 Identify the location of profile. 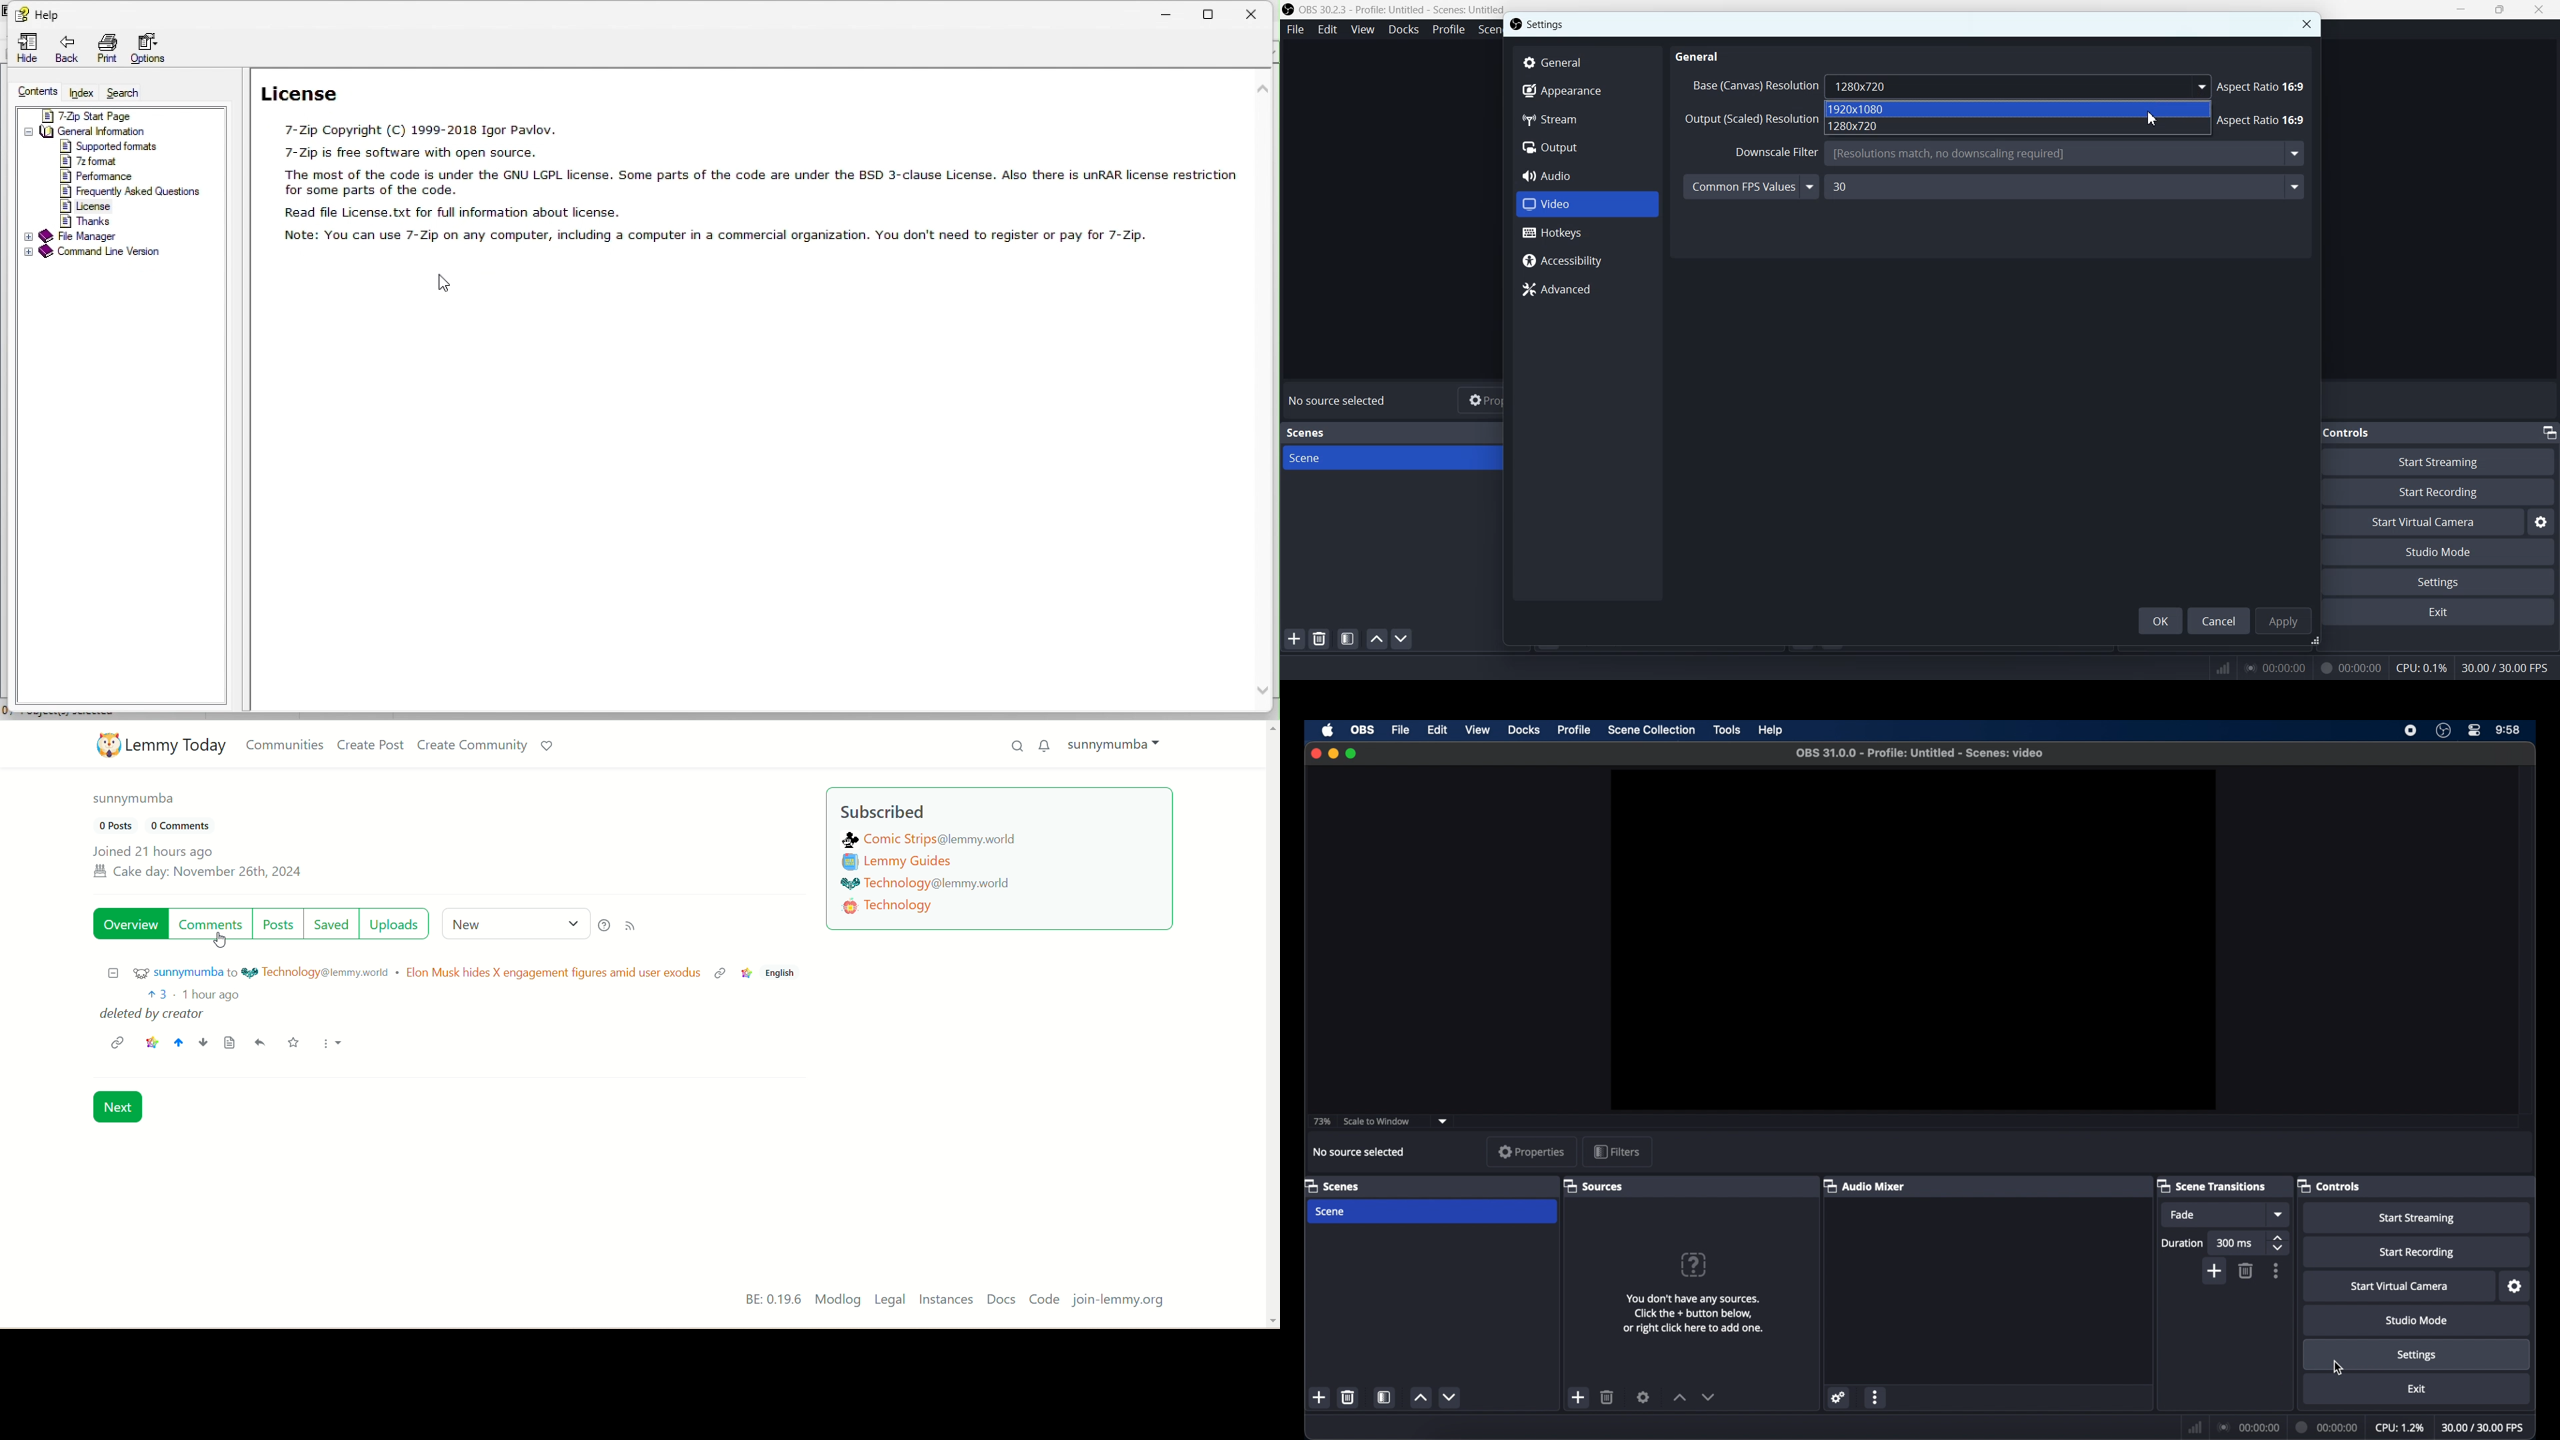
(1575, 730).